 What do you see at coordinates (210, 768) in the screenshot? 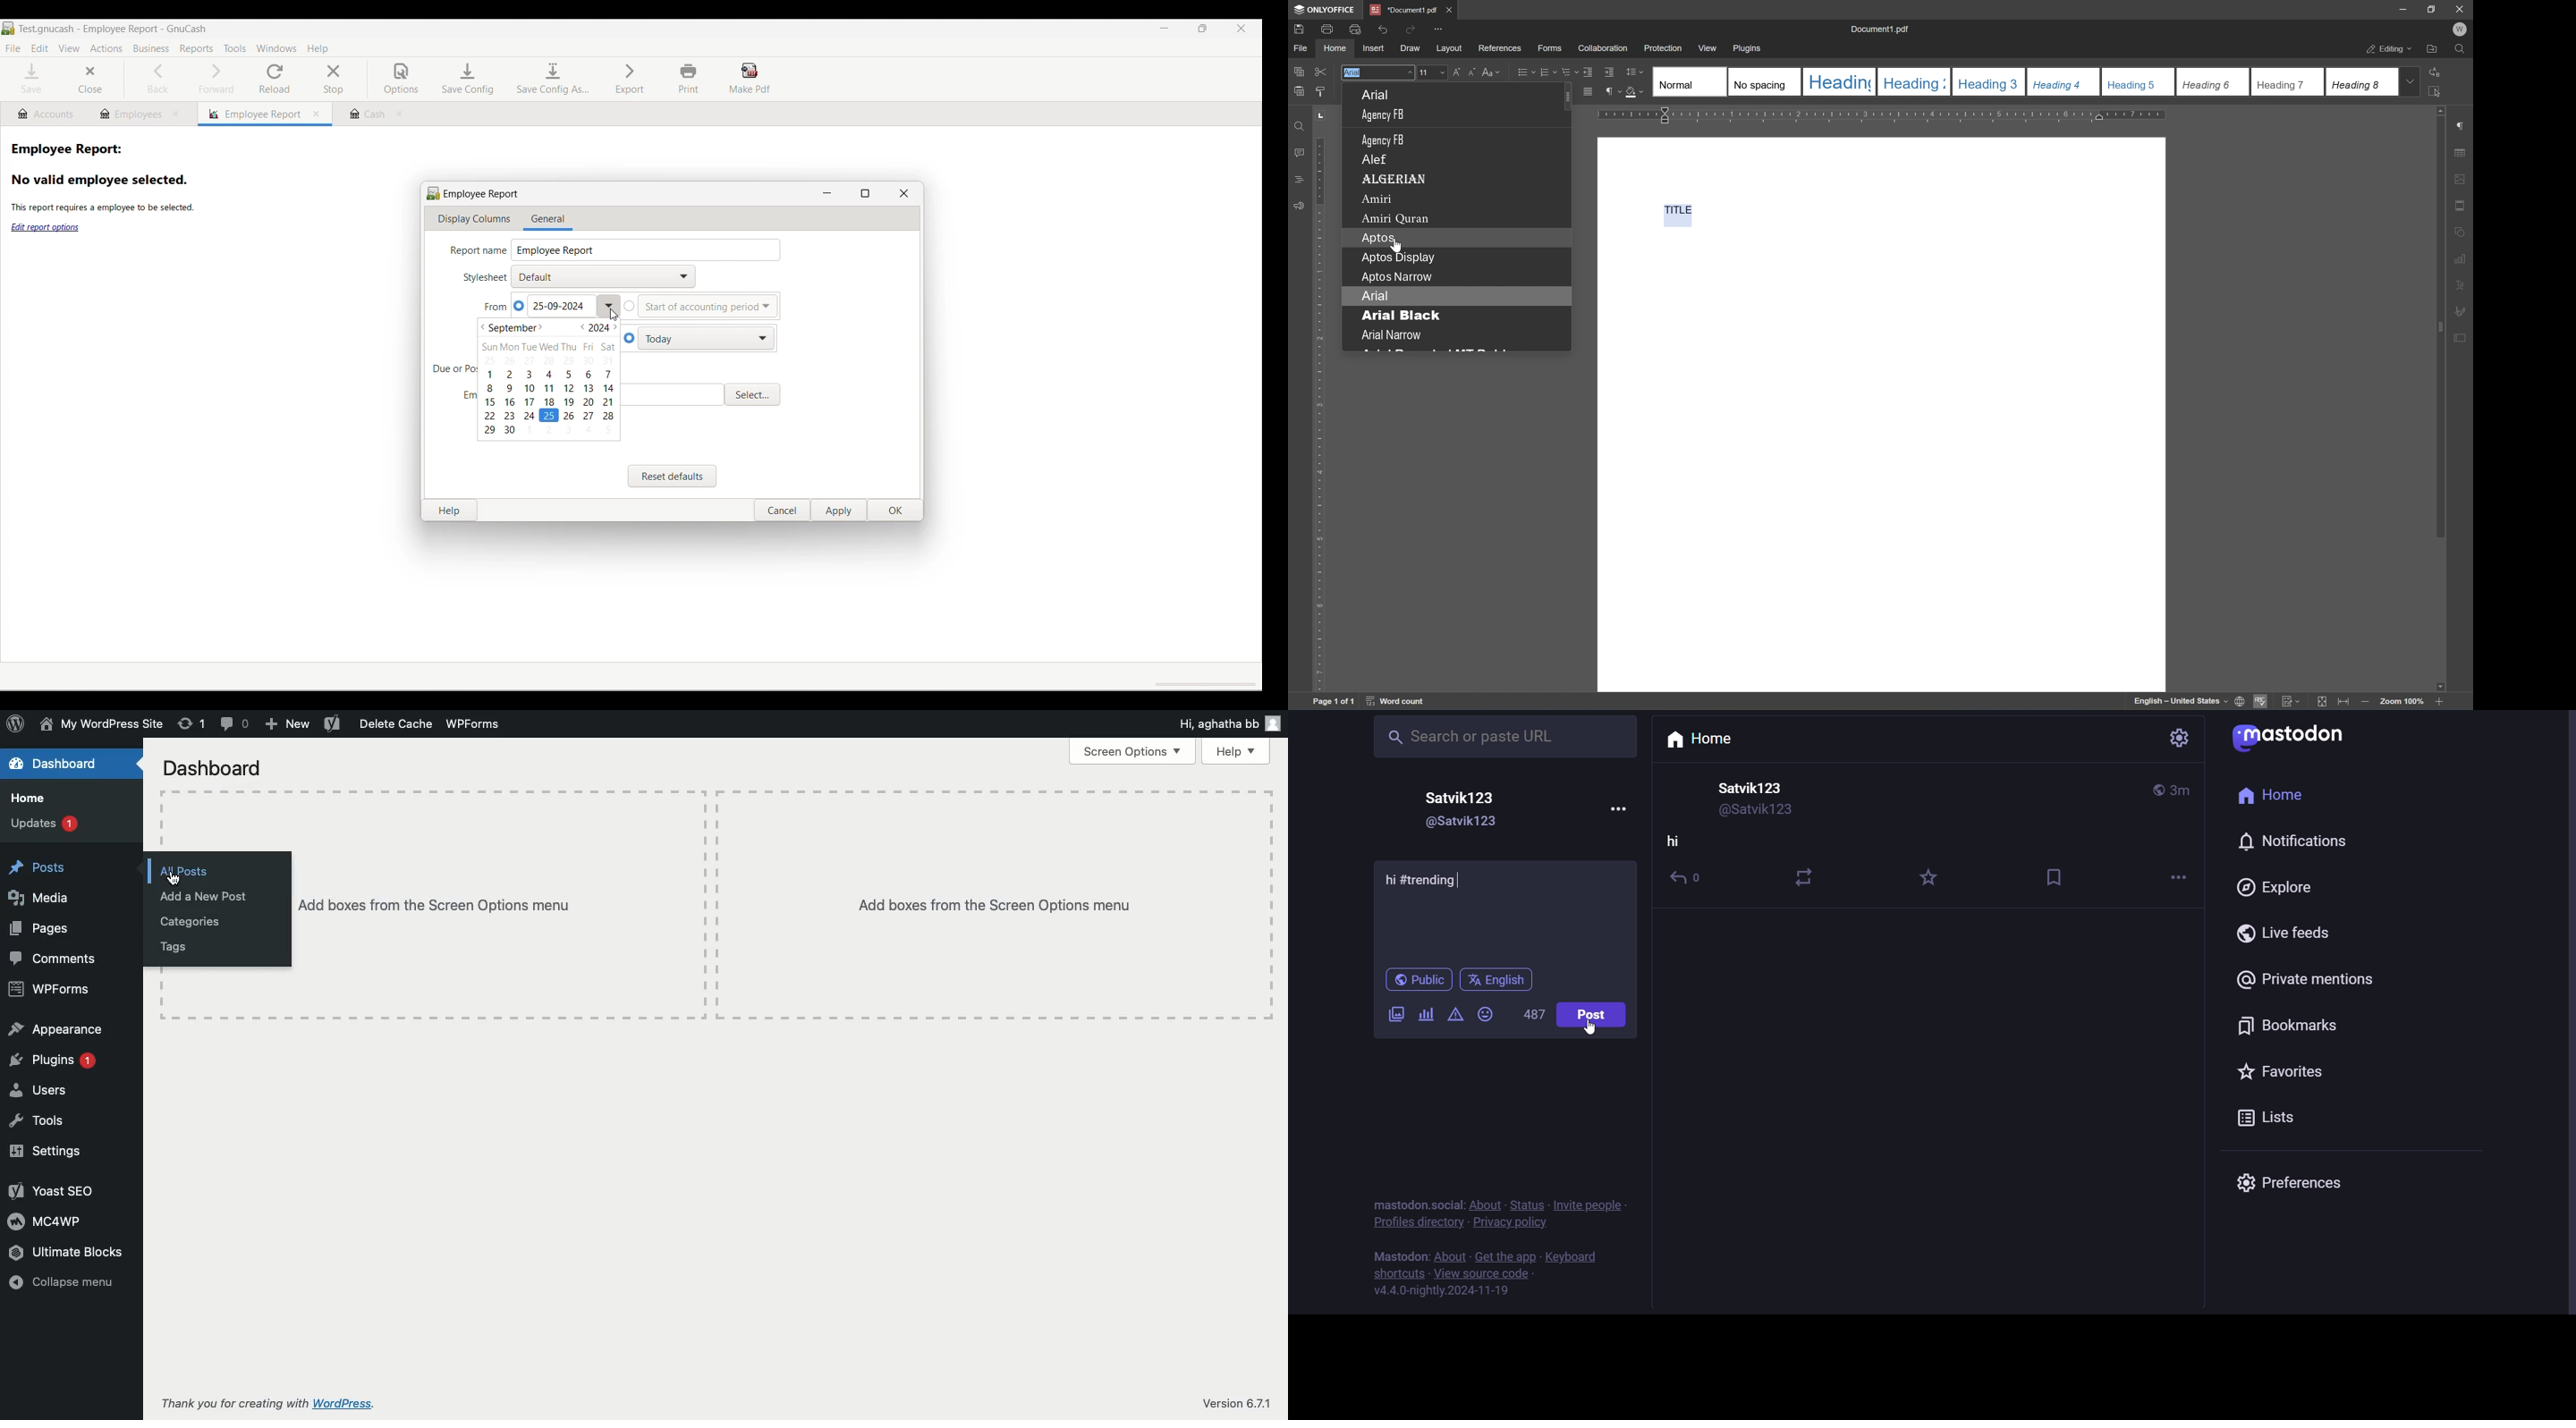
I see `Dashboard` at bounding box center [210, 768].